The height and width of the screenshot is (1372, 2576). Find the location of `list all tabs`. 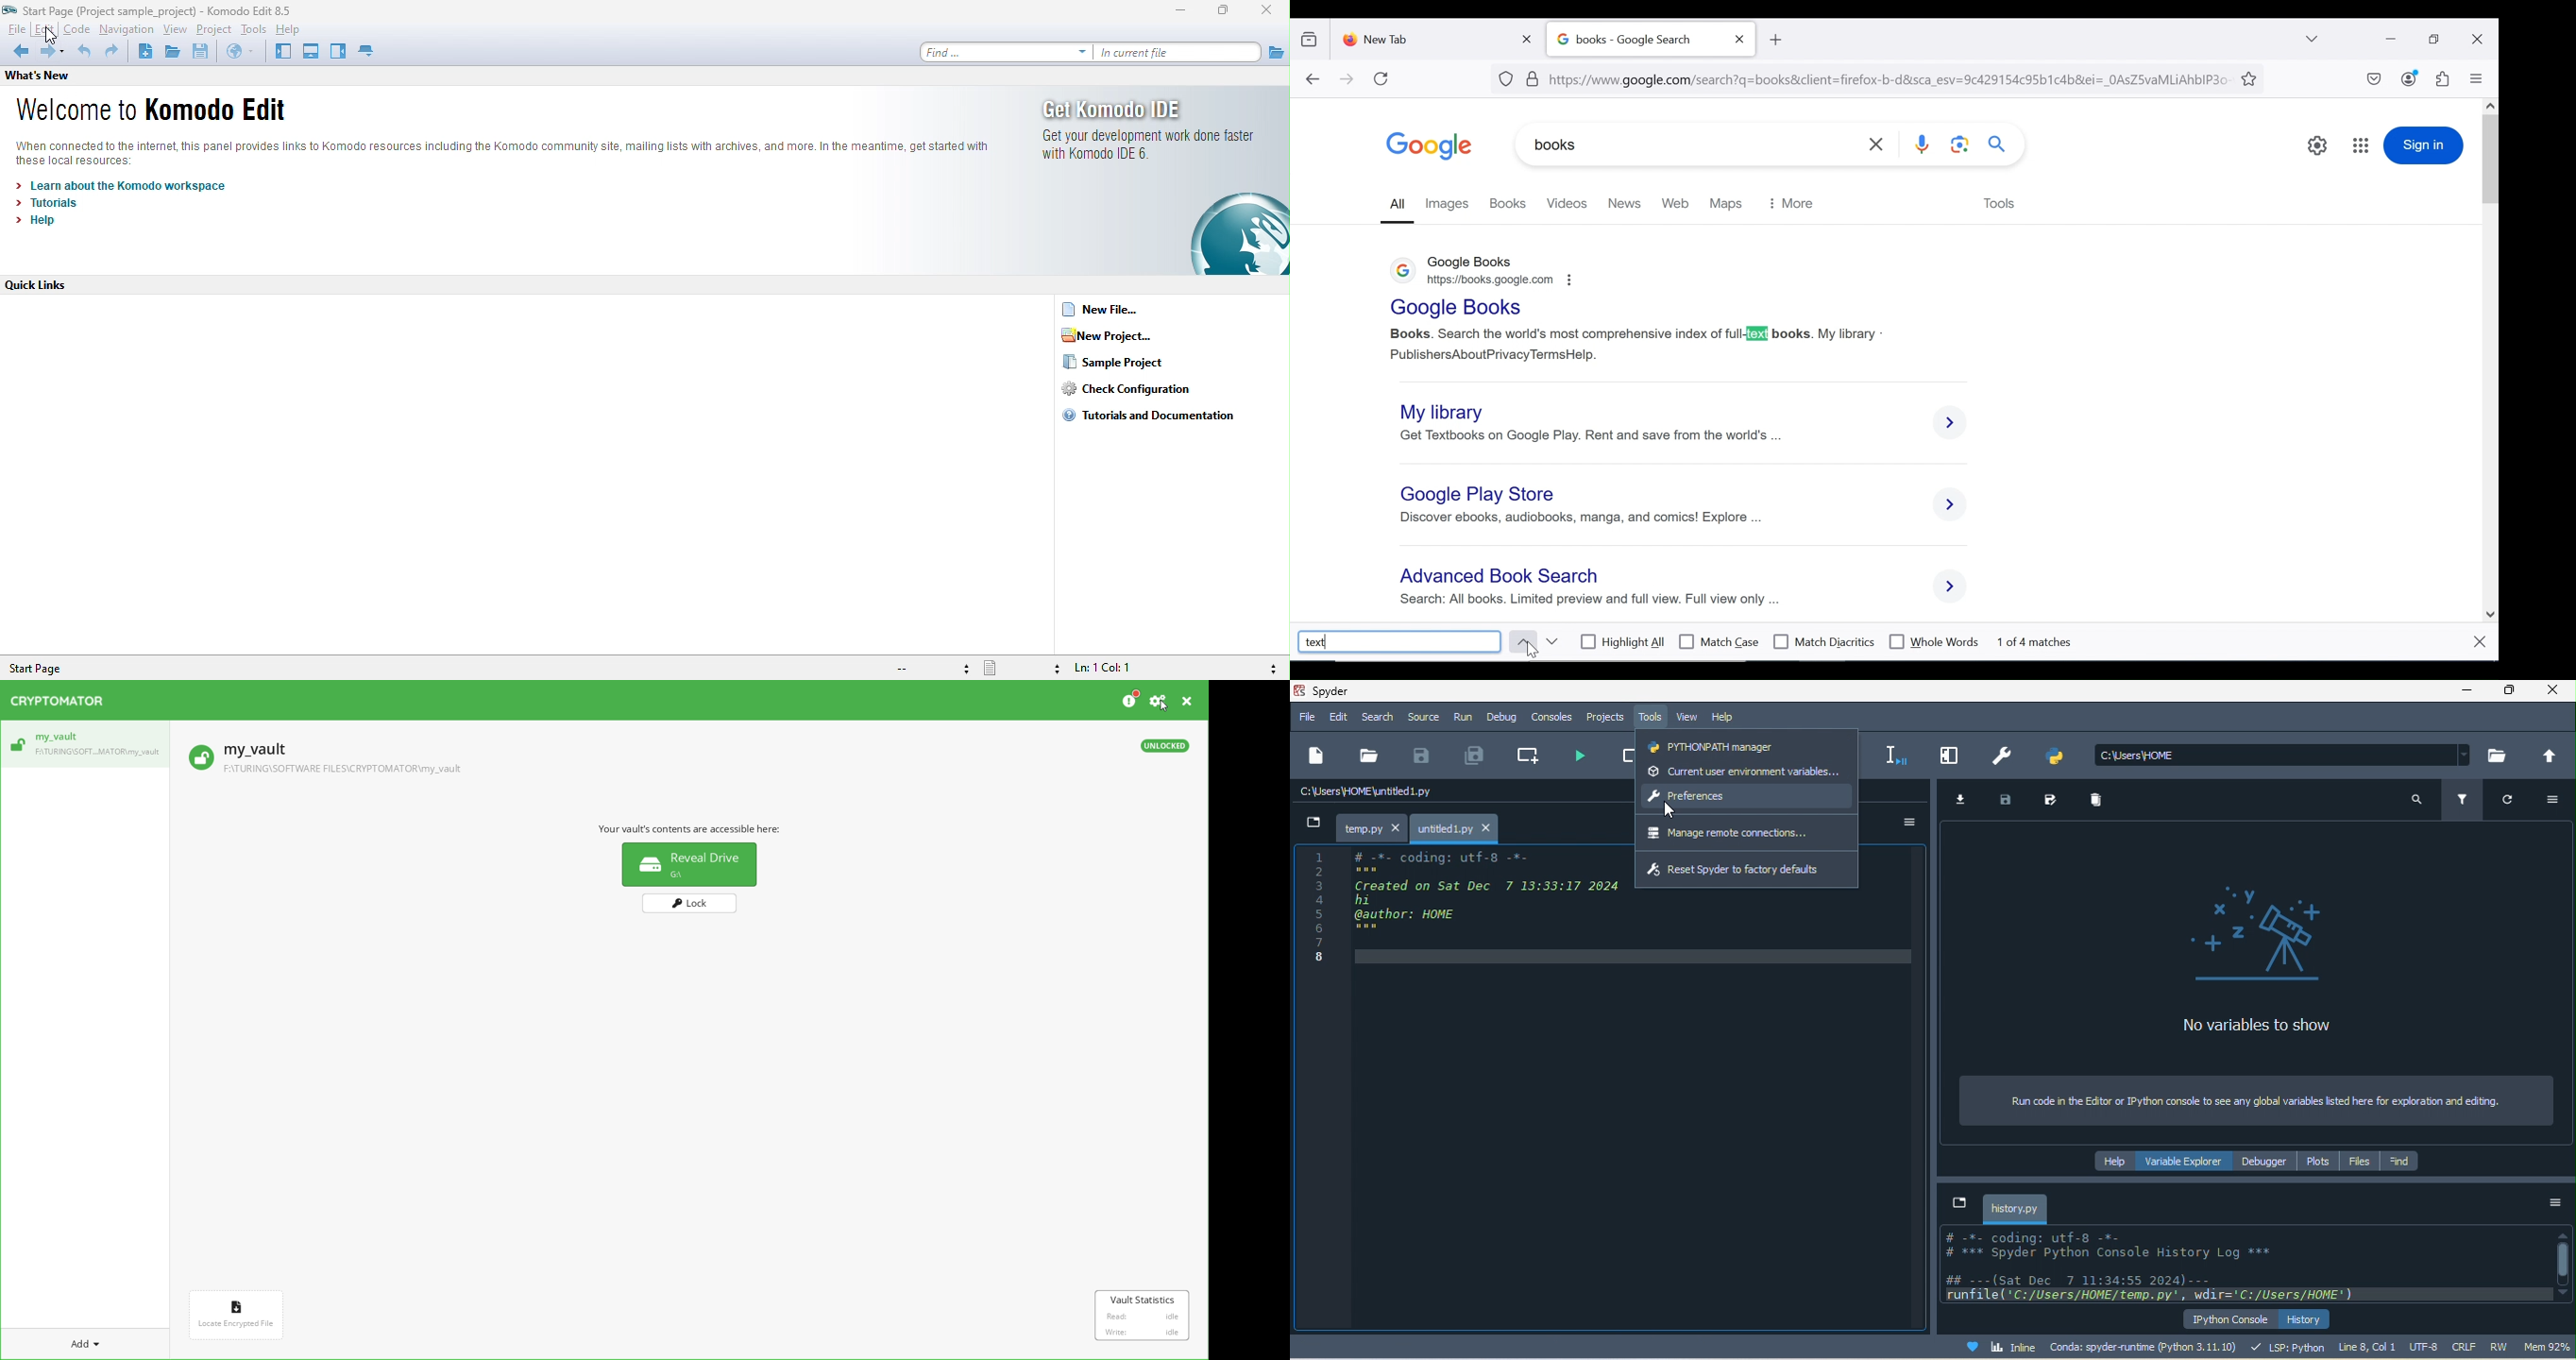

list all tabs is located at coordinates (2313, 38).